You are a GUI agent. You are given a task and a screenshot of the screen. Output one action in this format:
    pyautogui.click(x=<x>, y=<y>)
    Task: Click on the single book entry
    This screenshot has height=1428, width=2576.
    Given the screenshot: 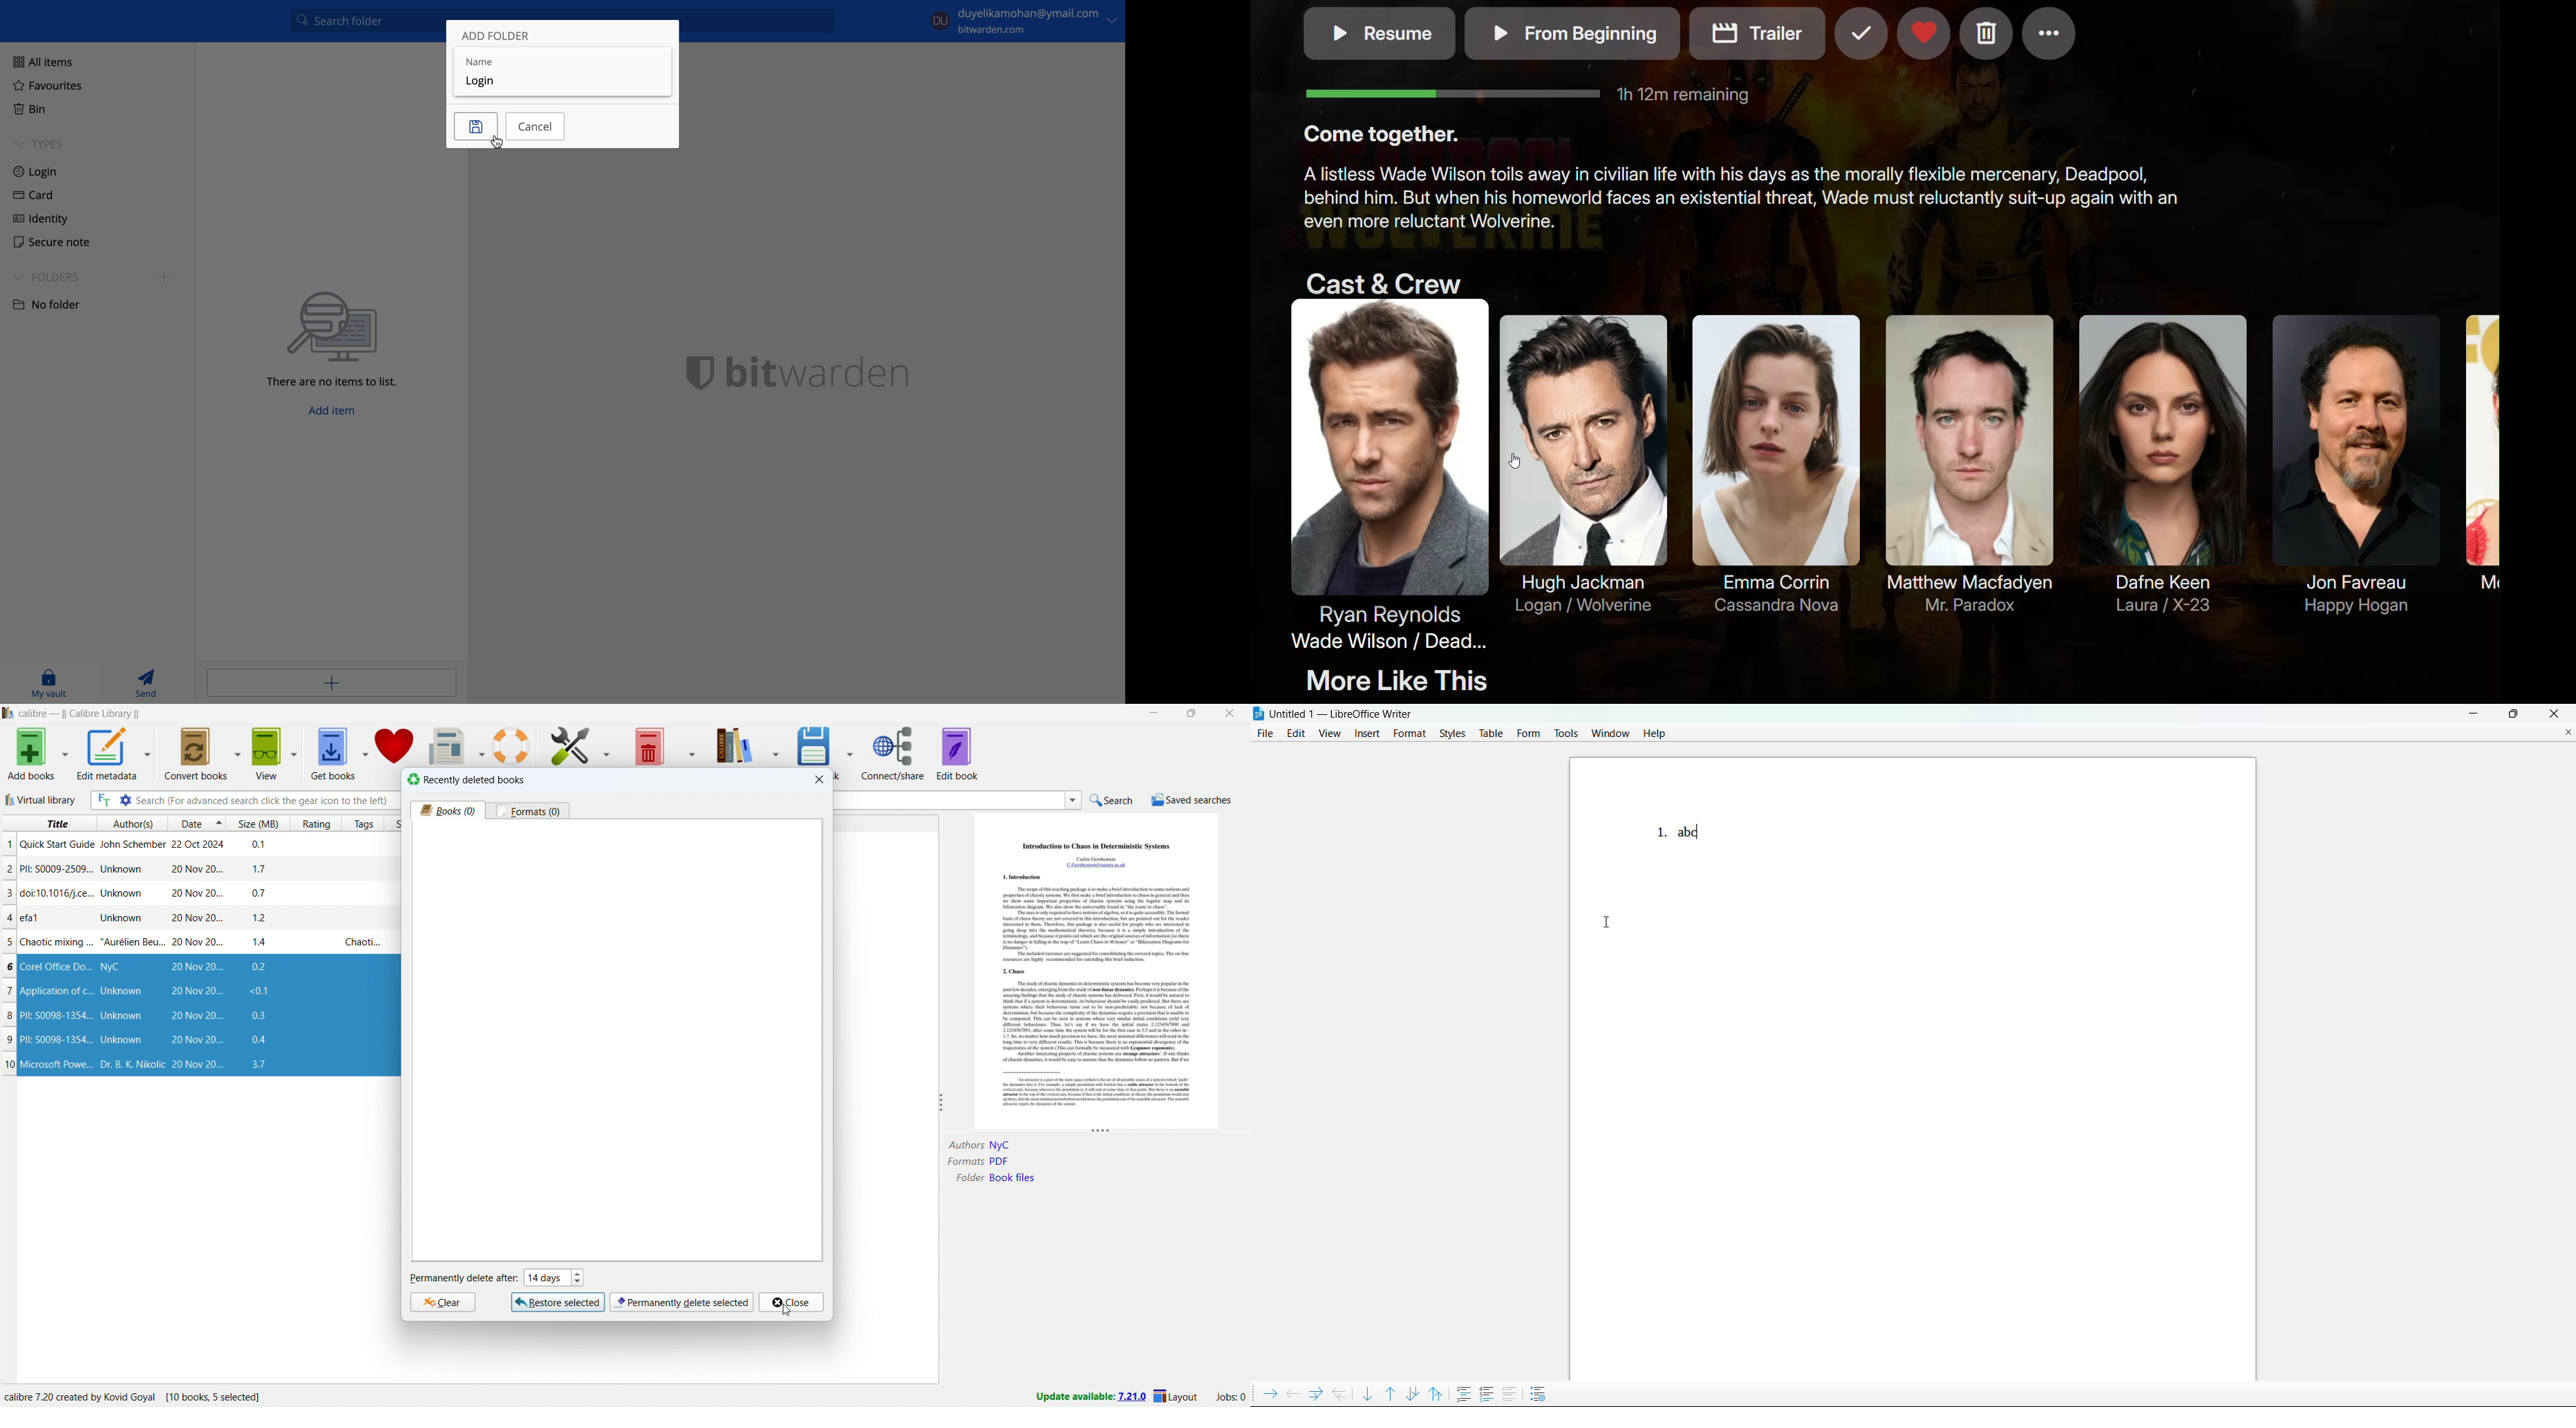 What is the action you would take?
    pyautogui.click(x=194, y=846)
    